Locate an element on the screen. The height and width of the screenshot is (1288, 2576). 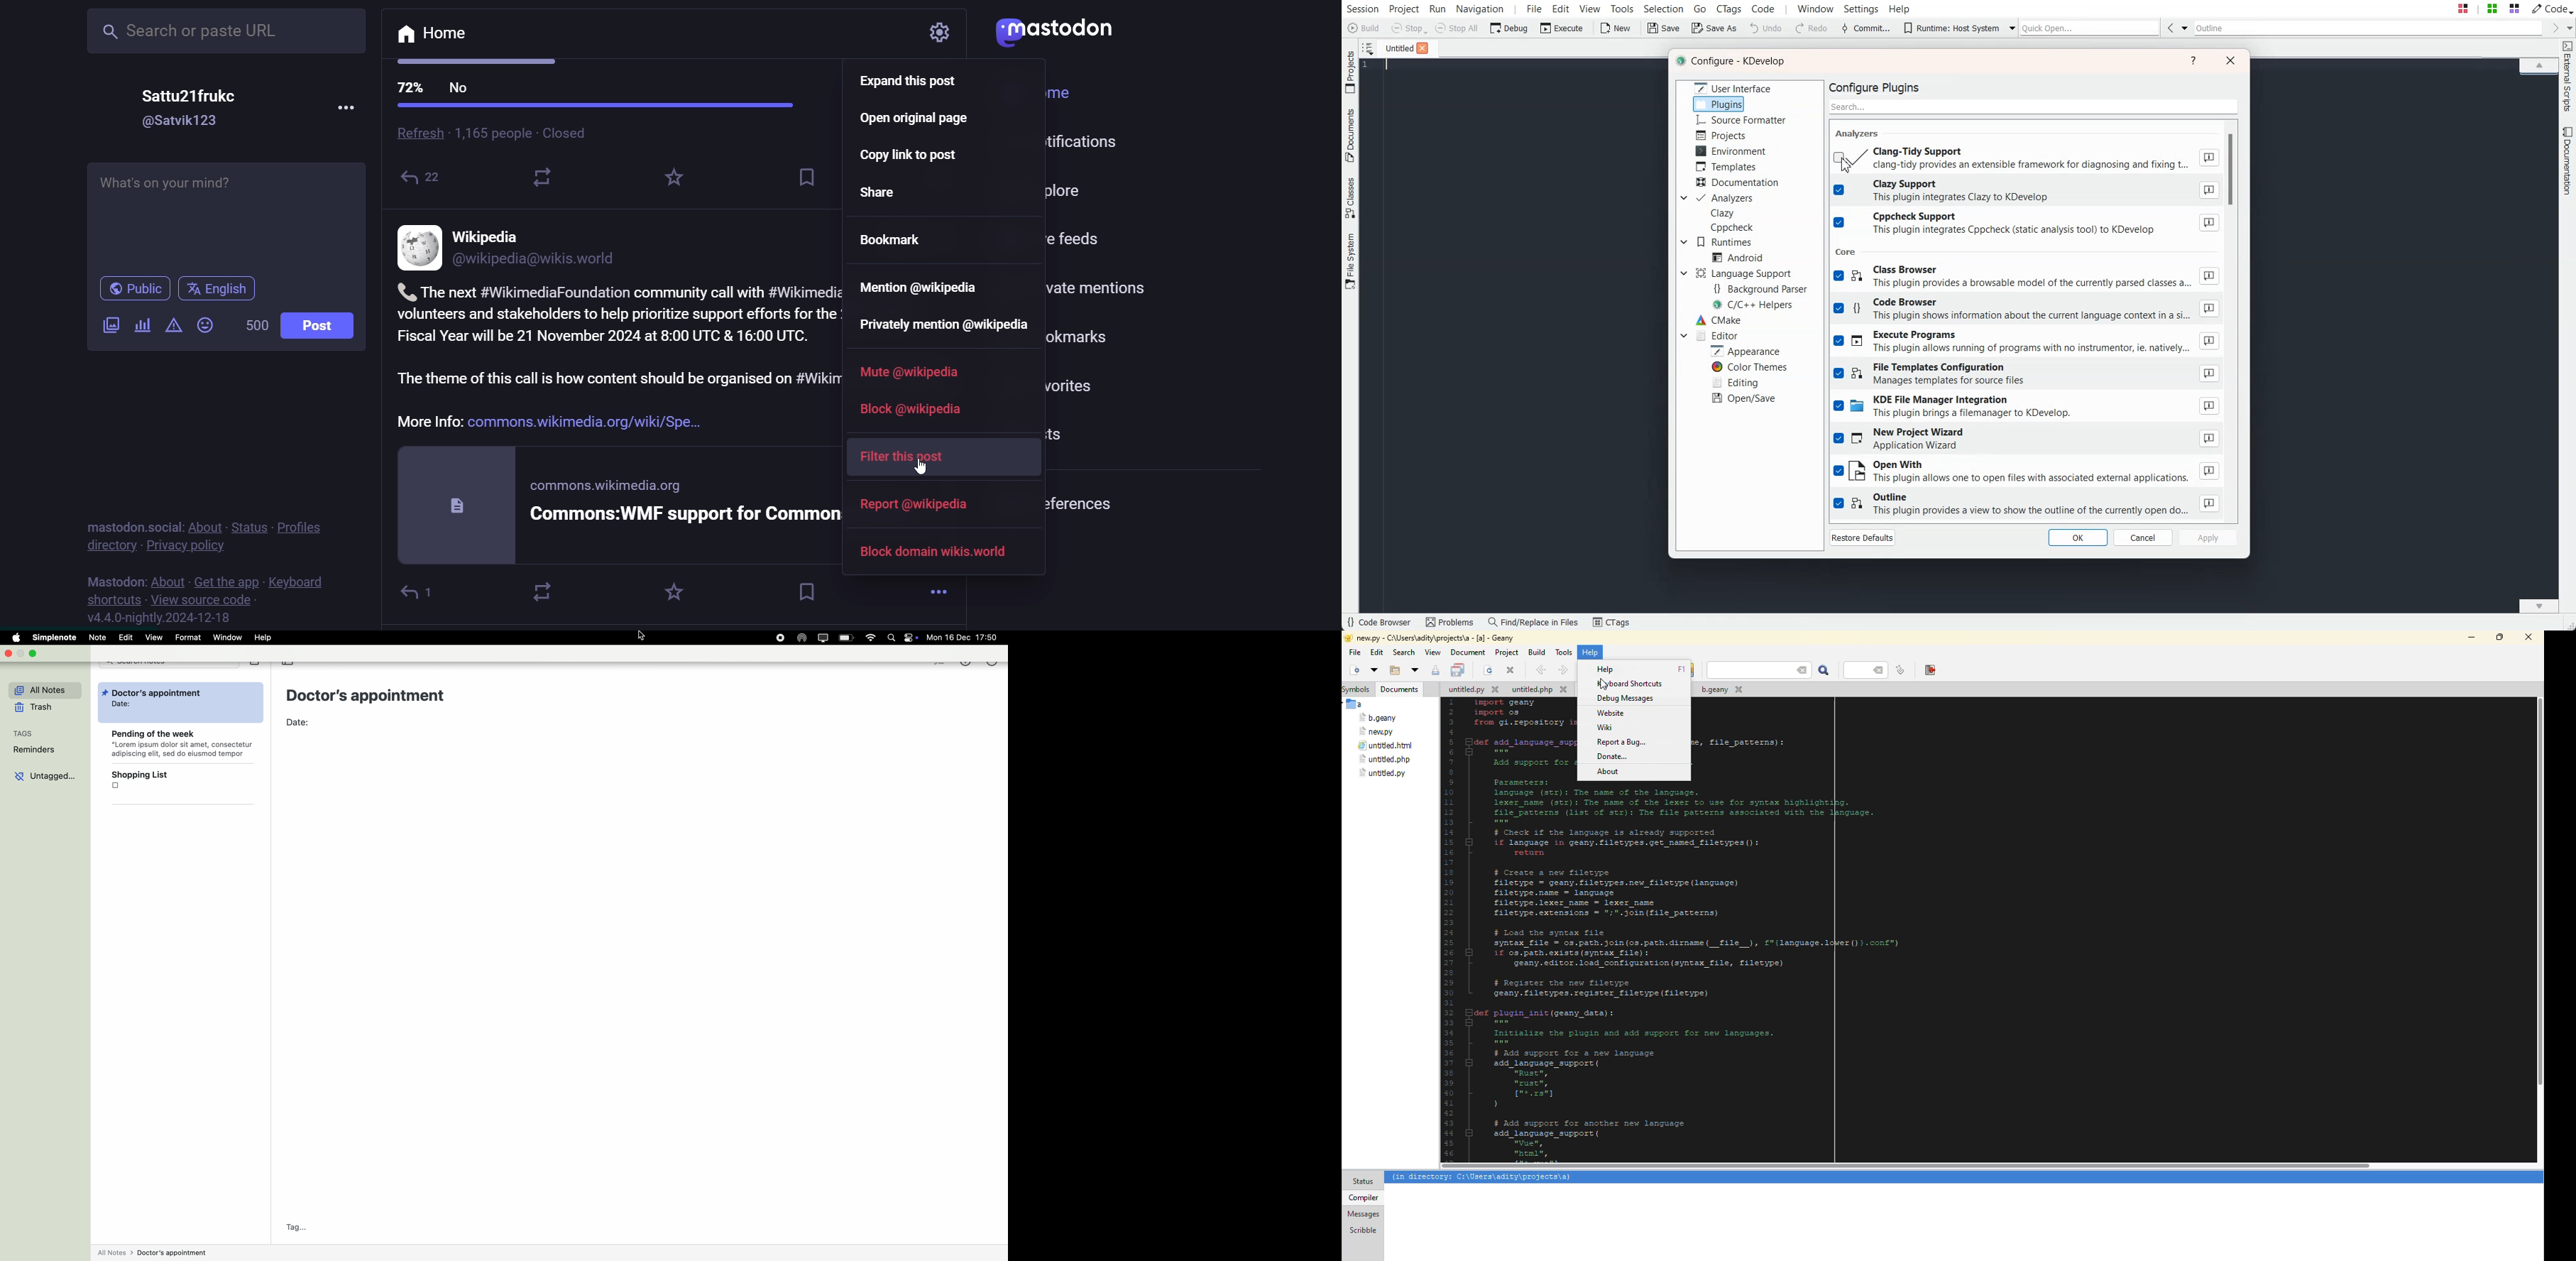
boost is located at coordinates (542, 591).